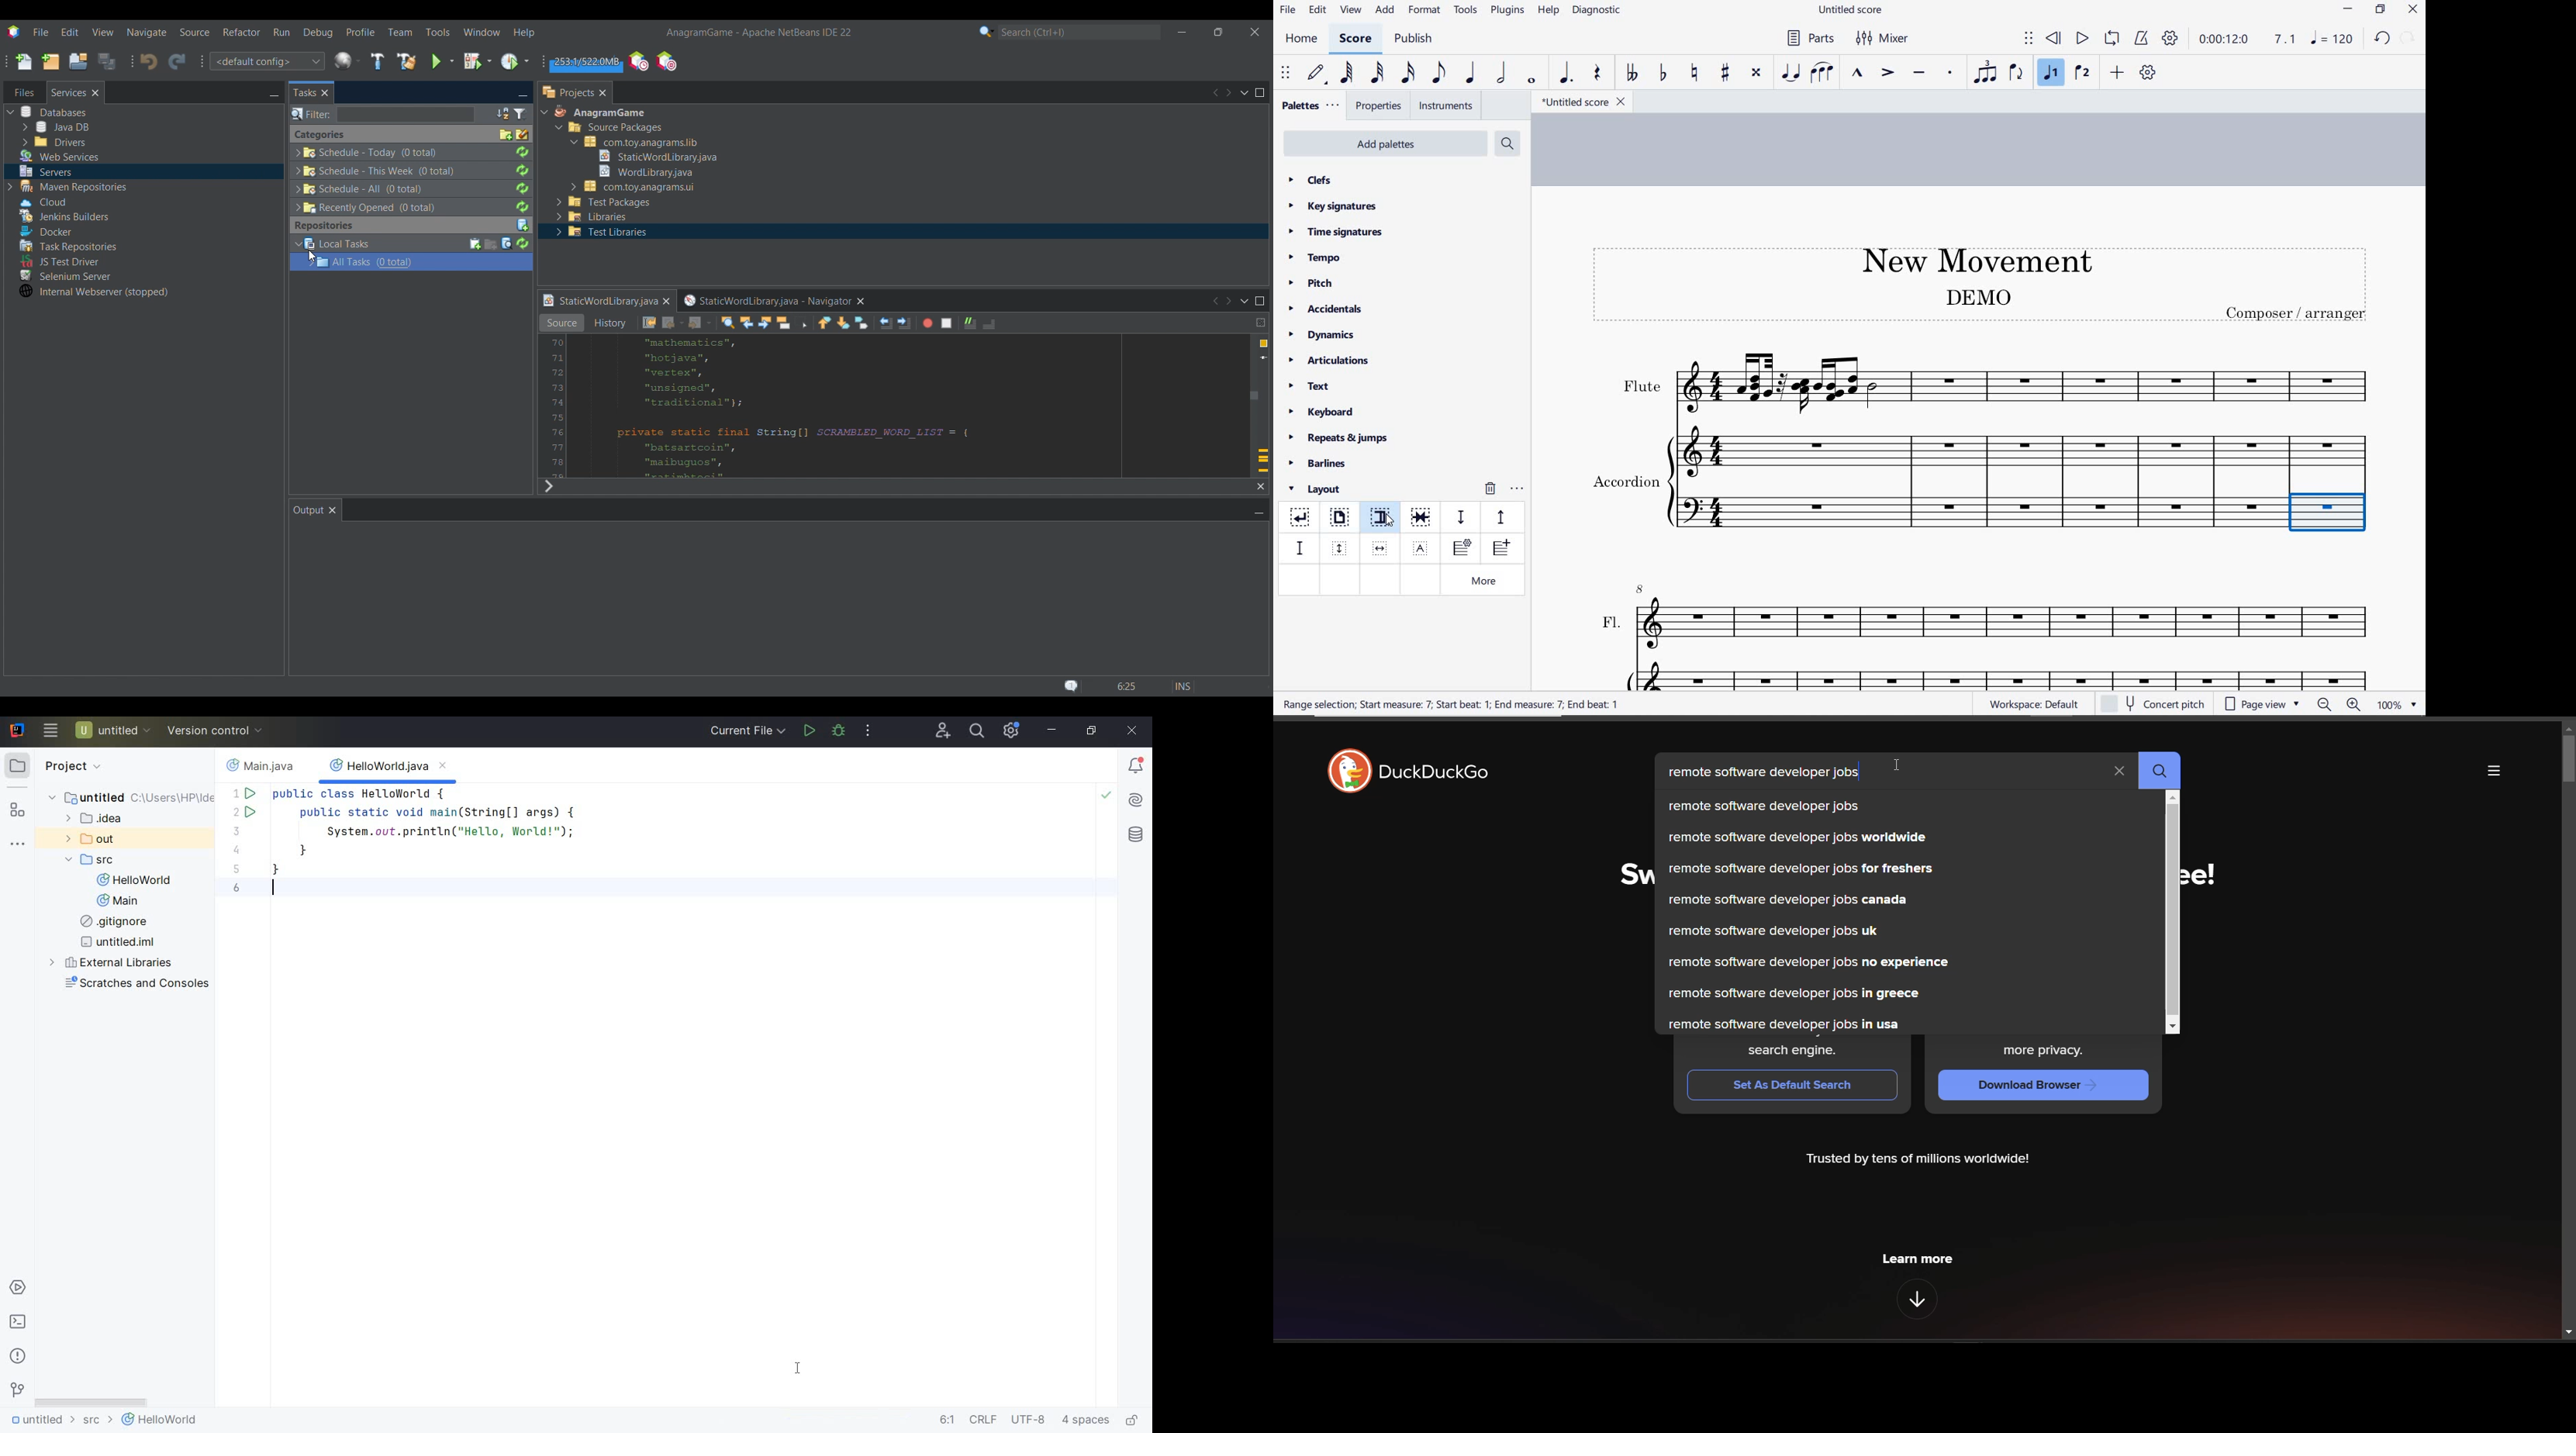  I want to click on Playback speed, so click(2287, 40).